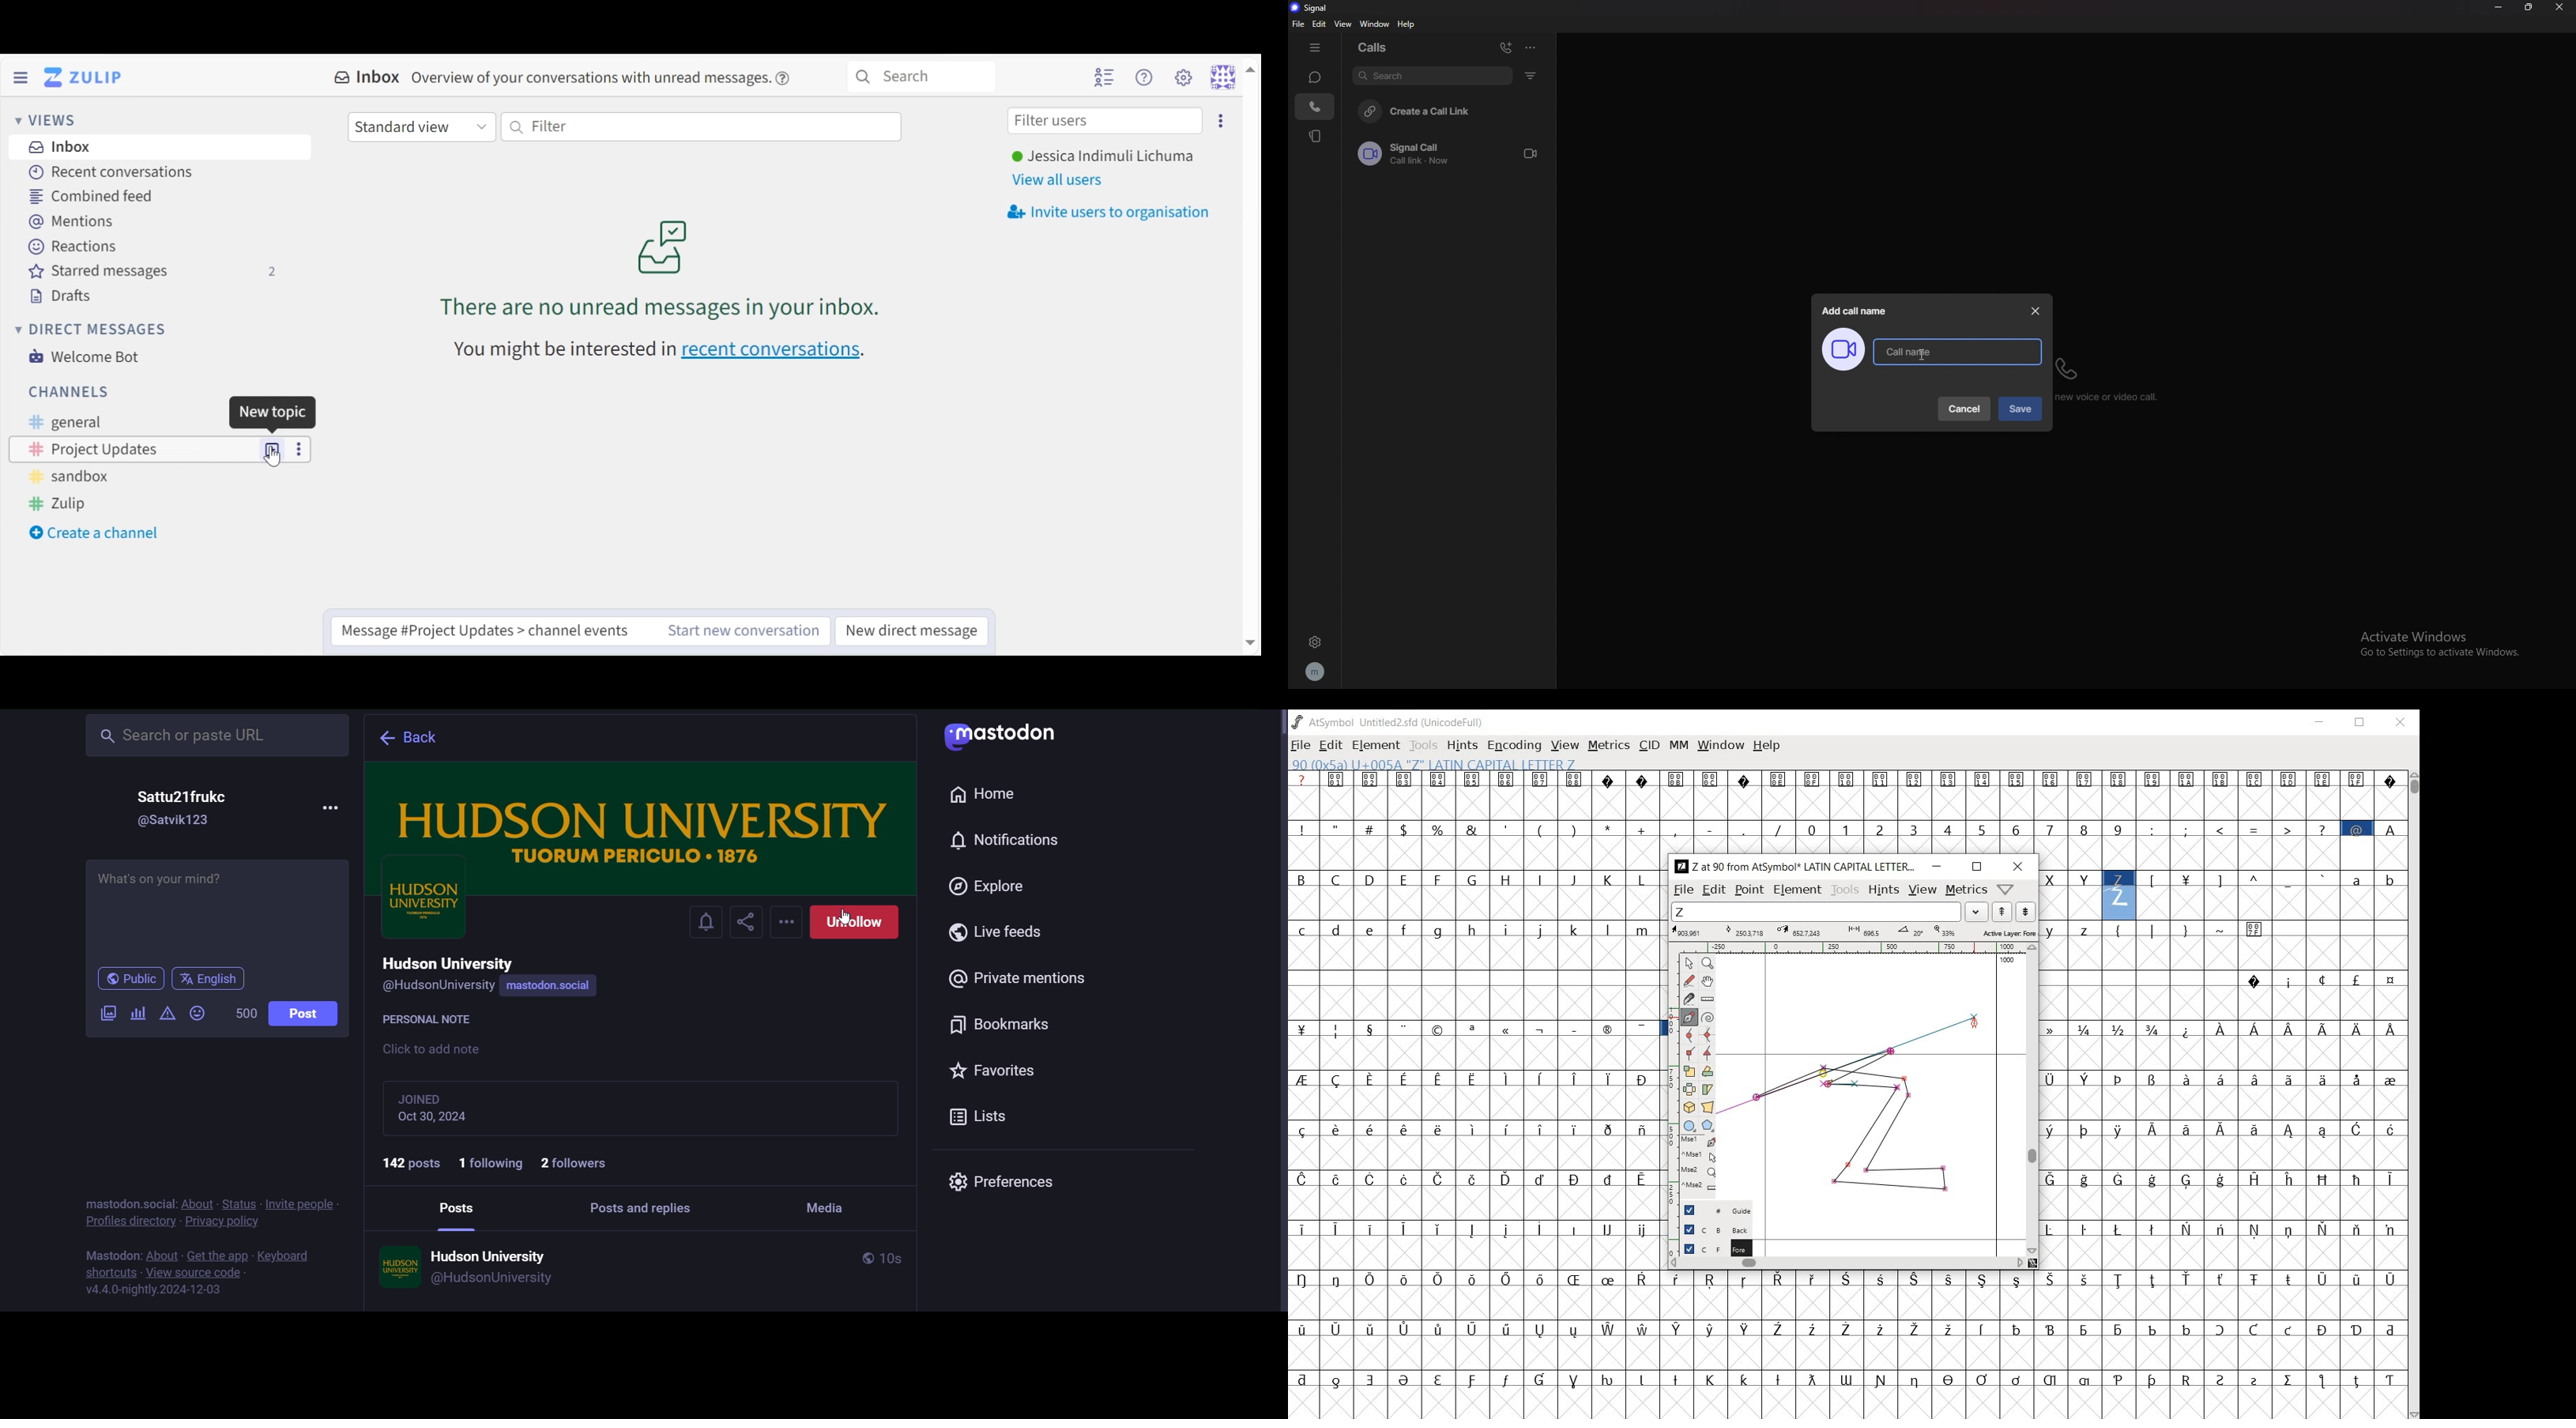 The width and height of the screenshot is (2576, 1428). I want to click on view, so click(1344, 23).